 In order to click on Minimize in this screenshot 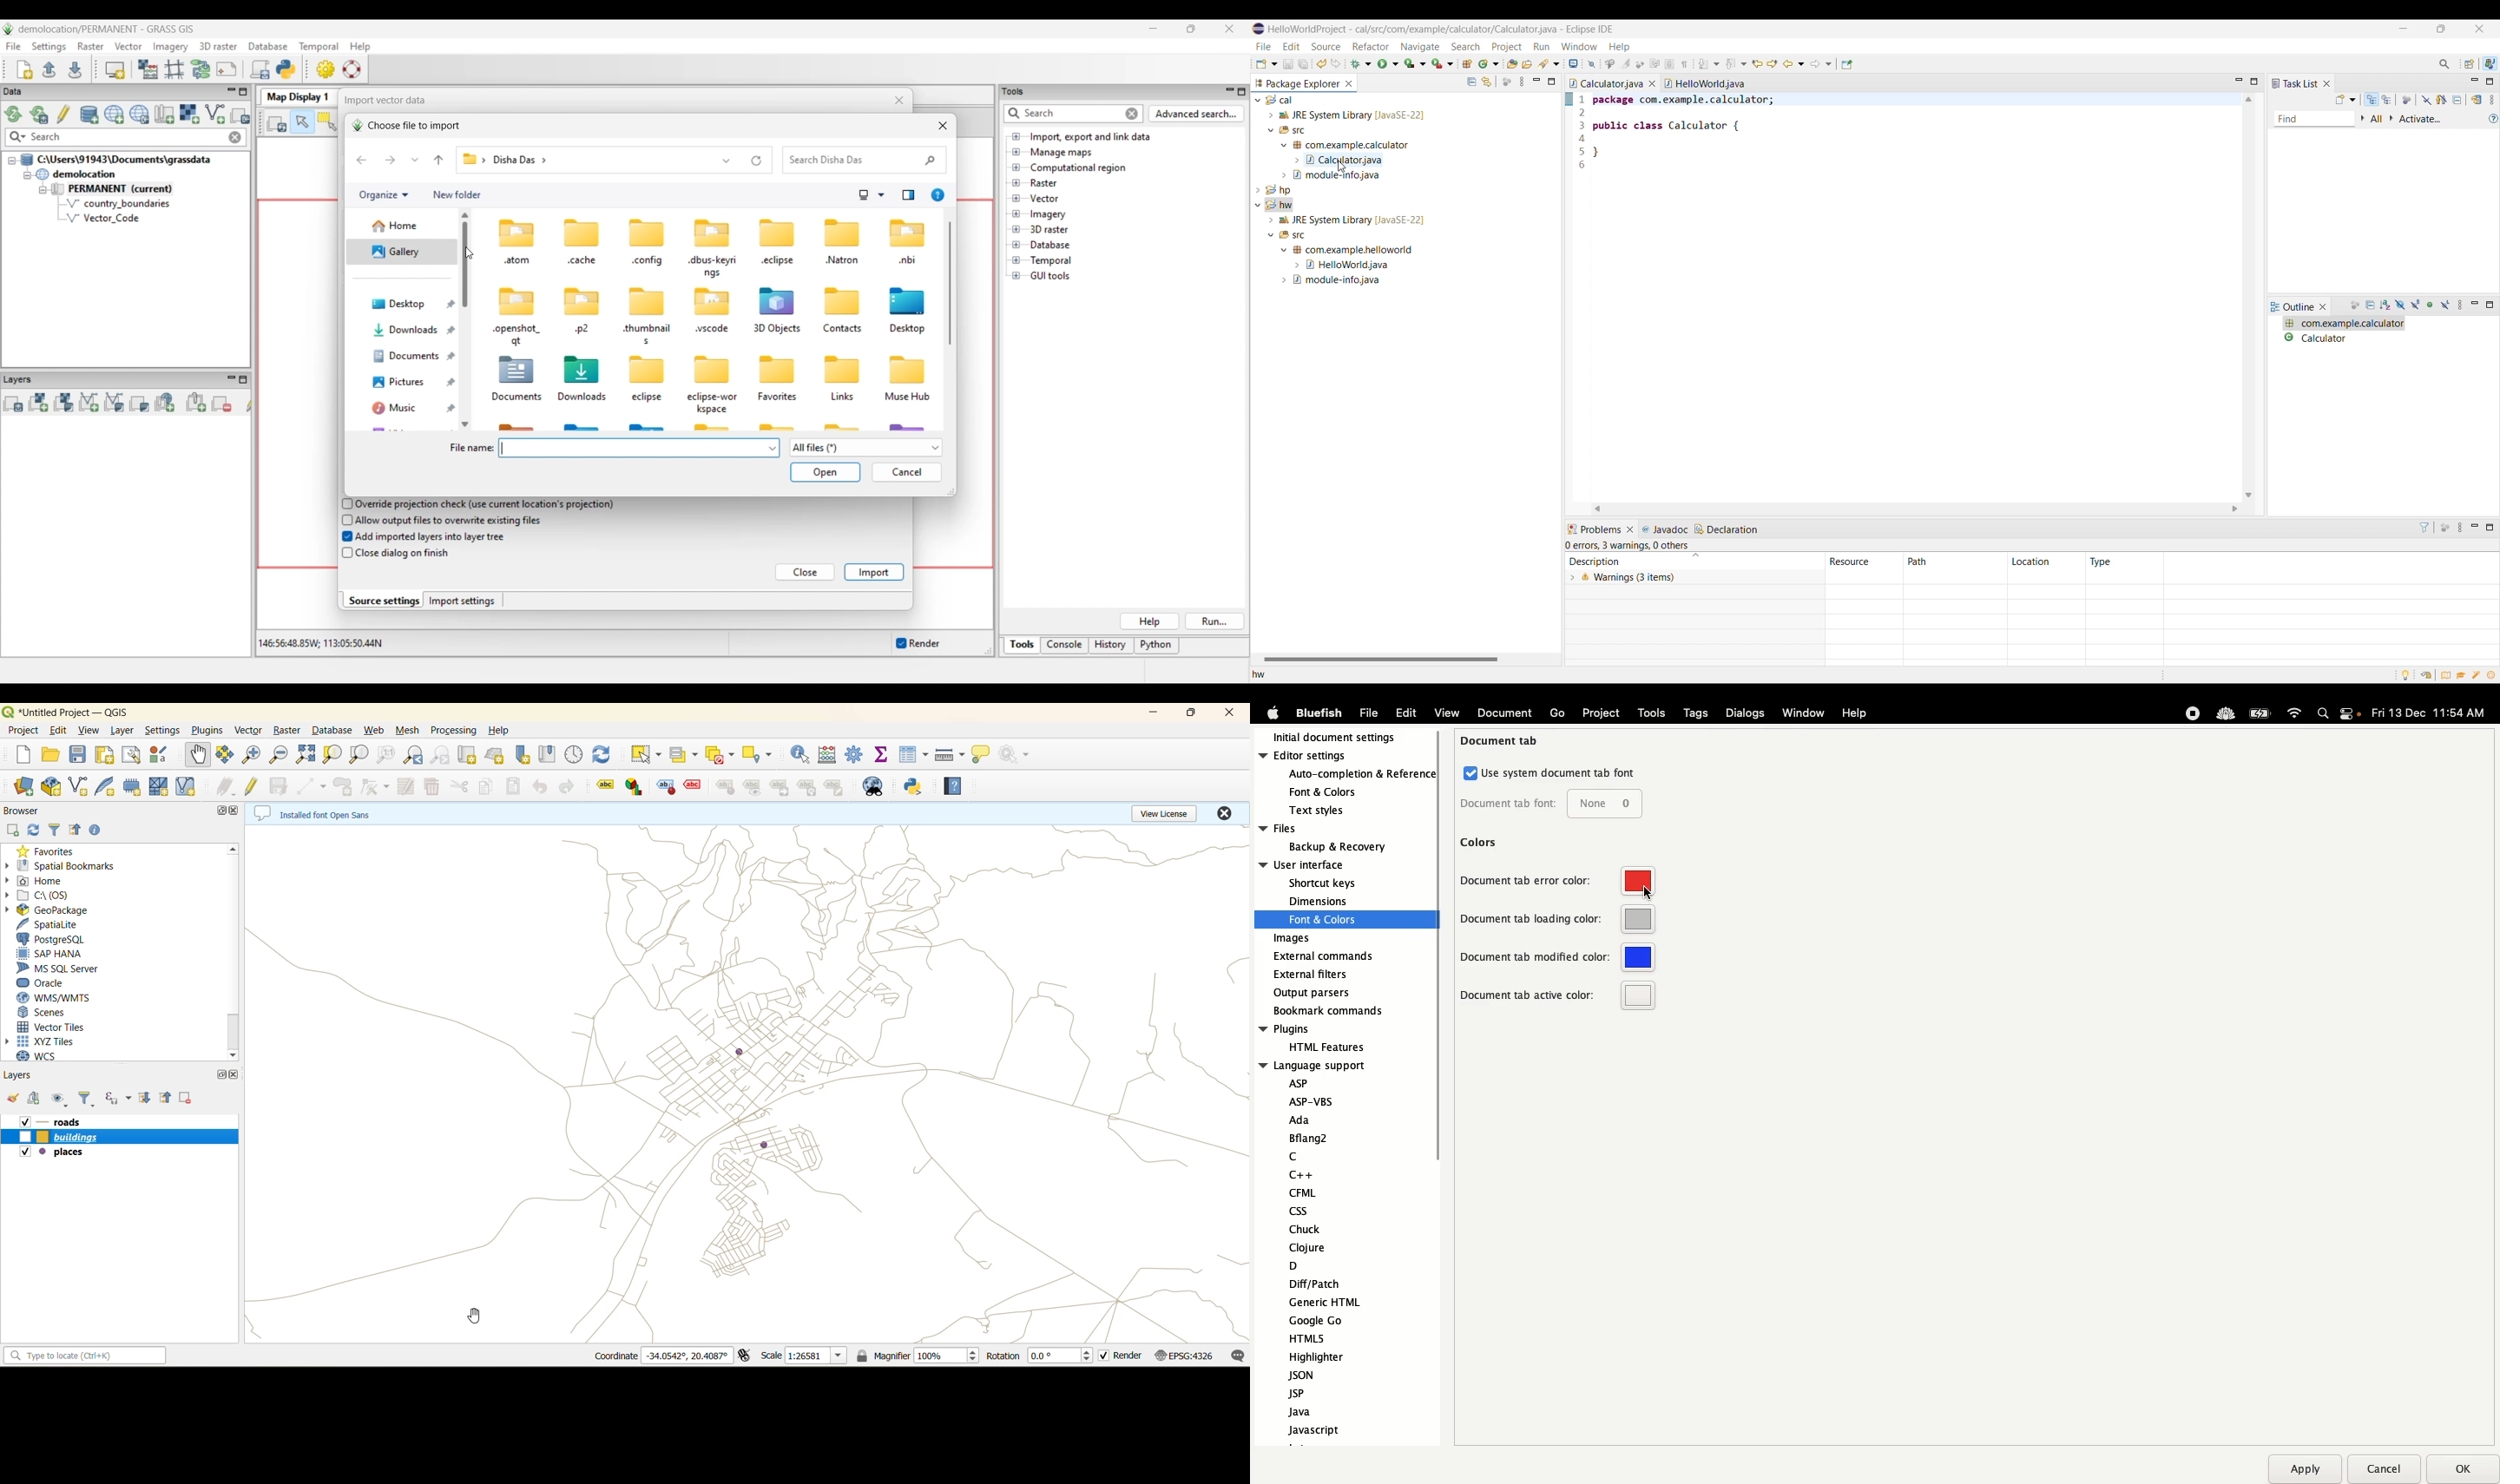, I will do `click(2240, 81)`.